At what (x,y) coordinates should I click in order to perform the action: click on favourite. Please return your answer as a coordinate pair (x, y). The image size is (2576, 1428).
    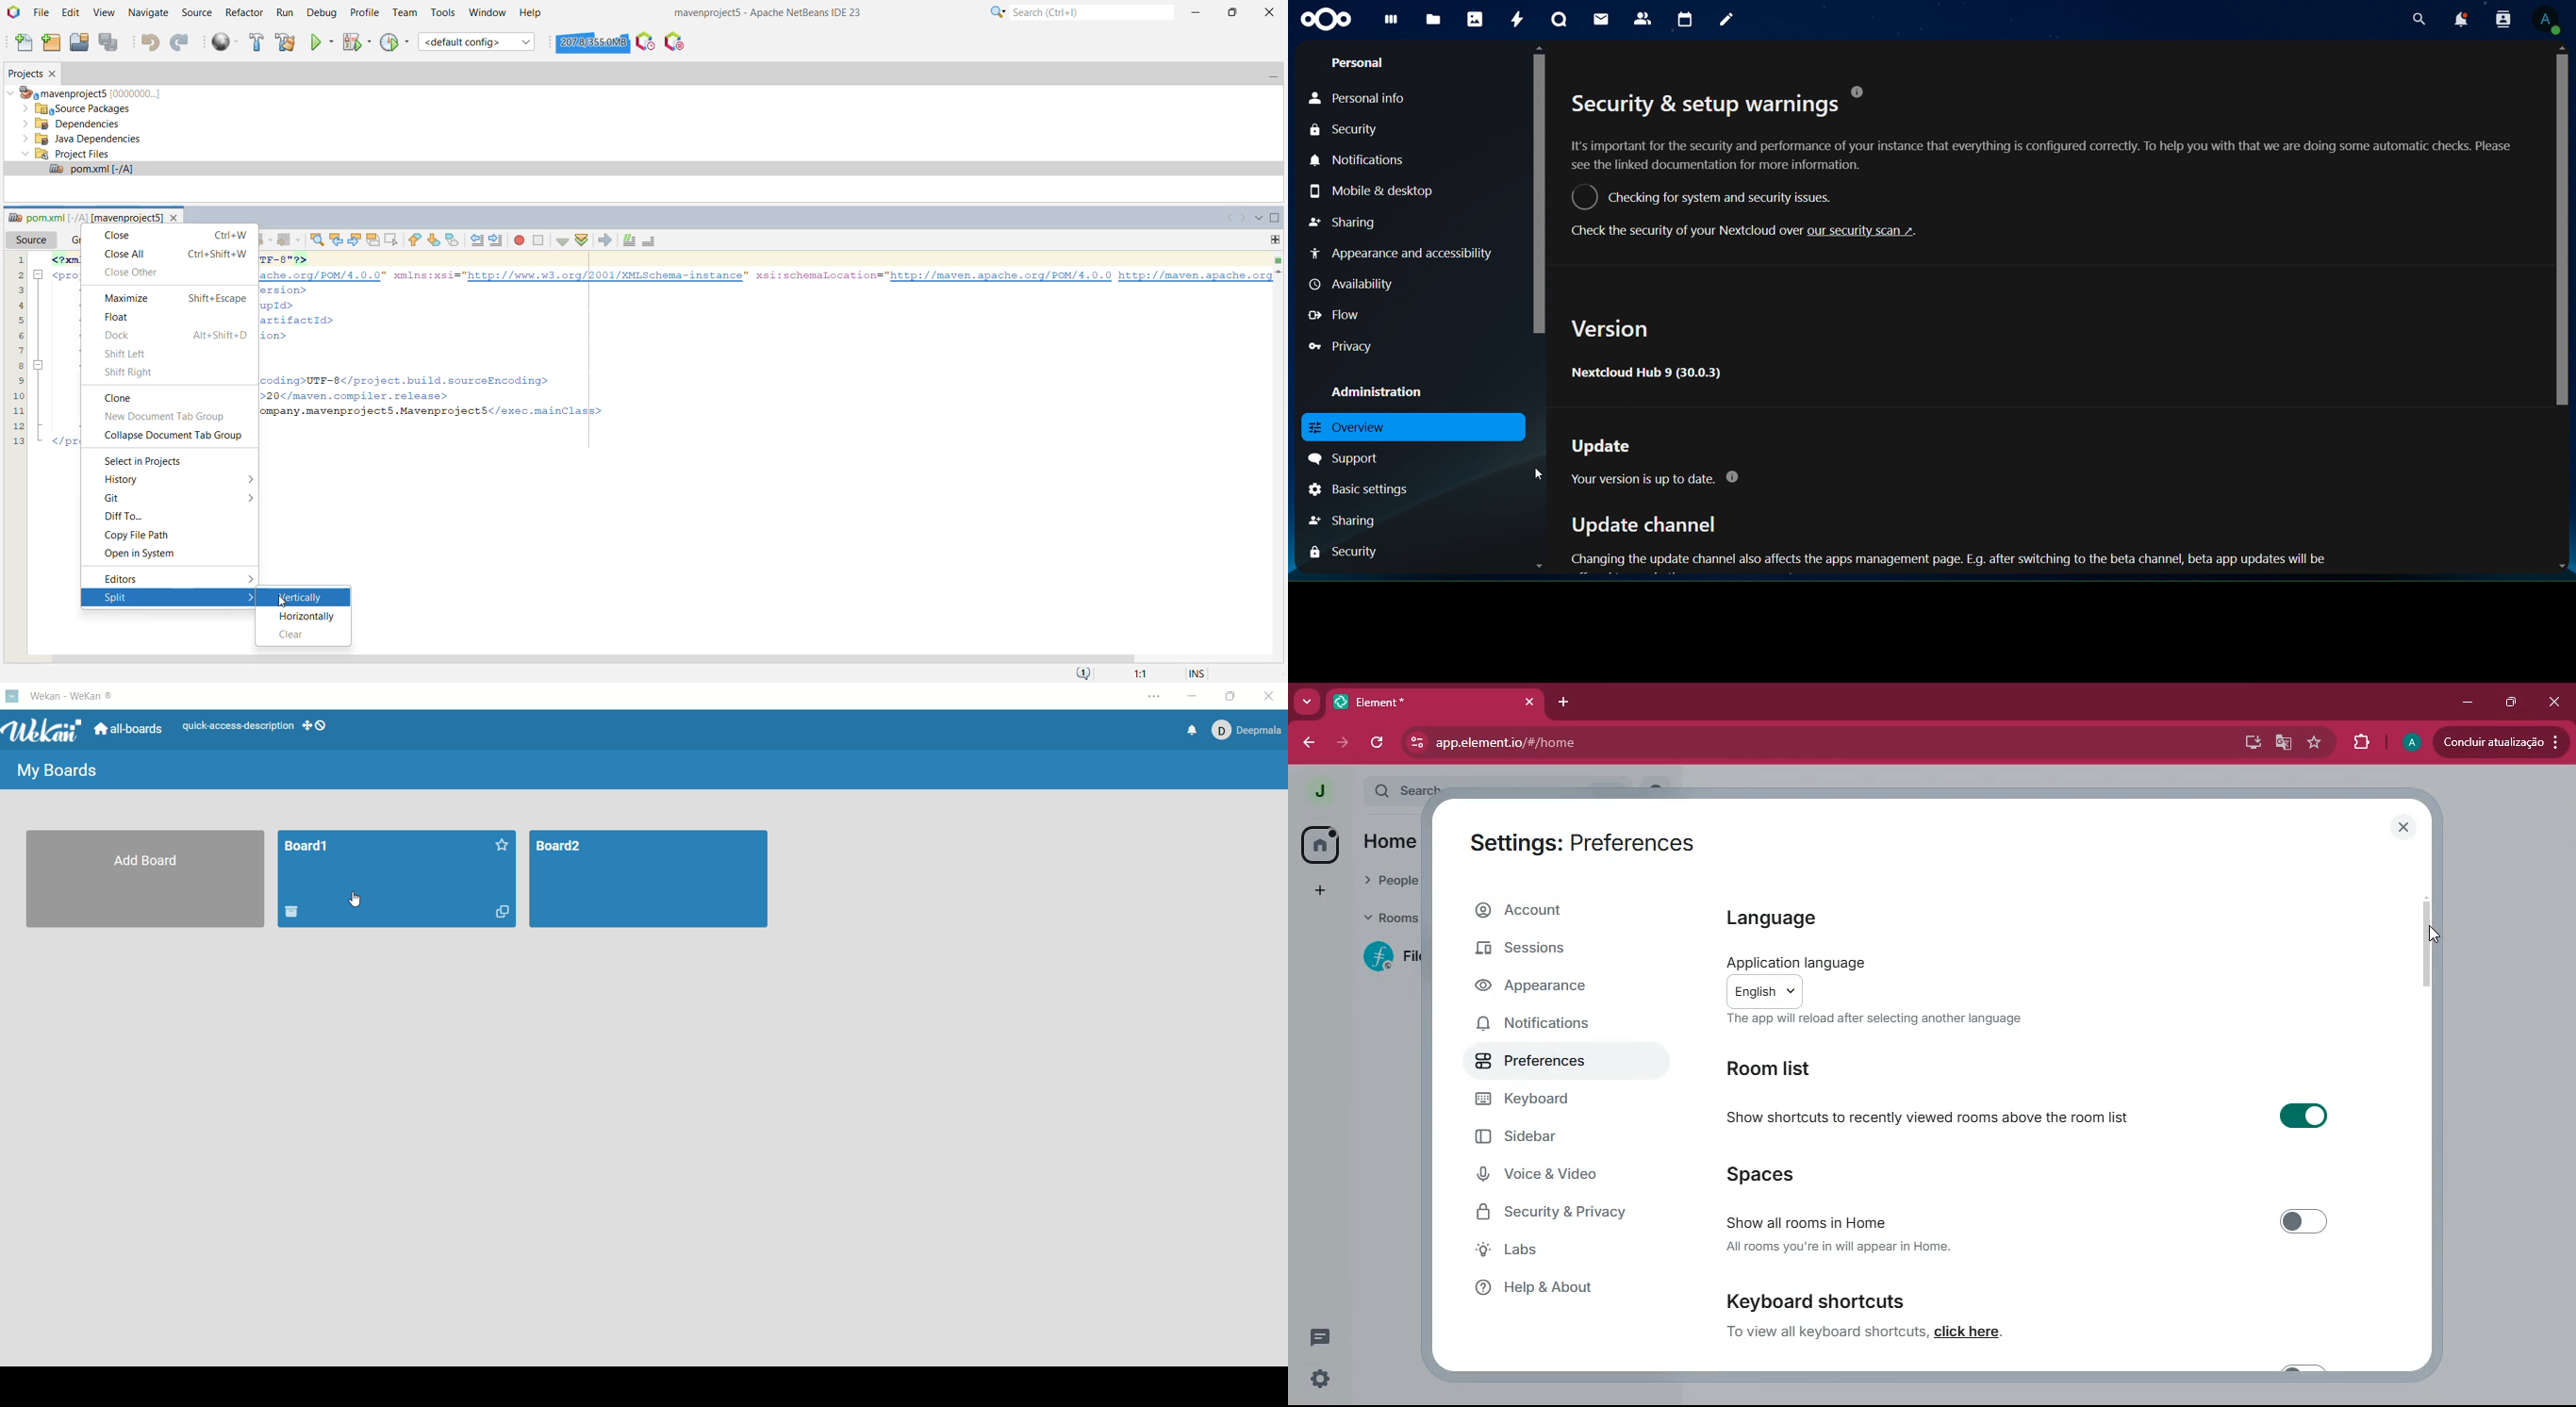
    Looking at the image, I should click on (2315, 743).